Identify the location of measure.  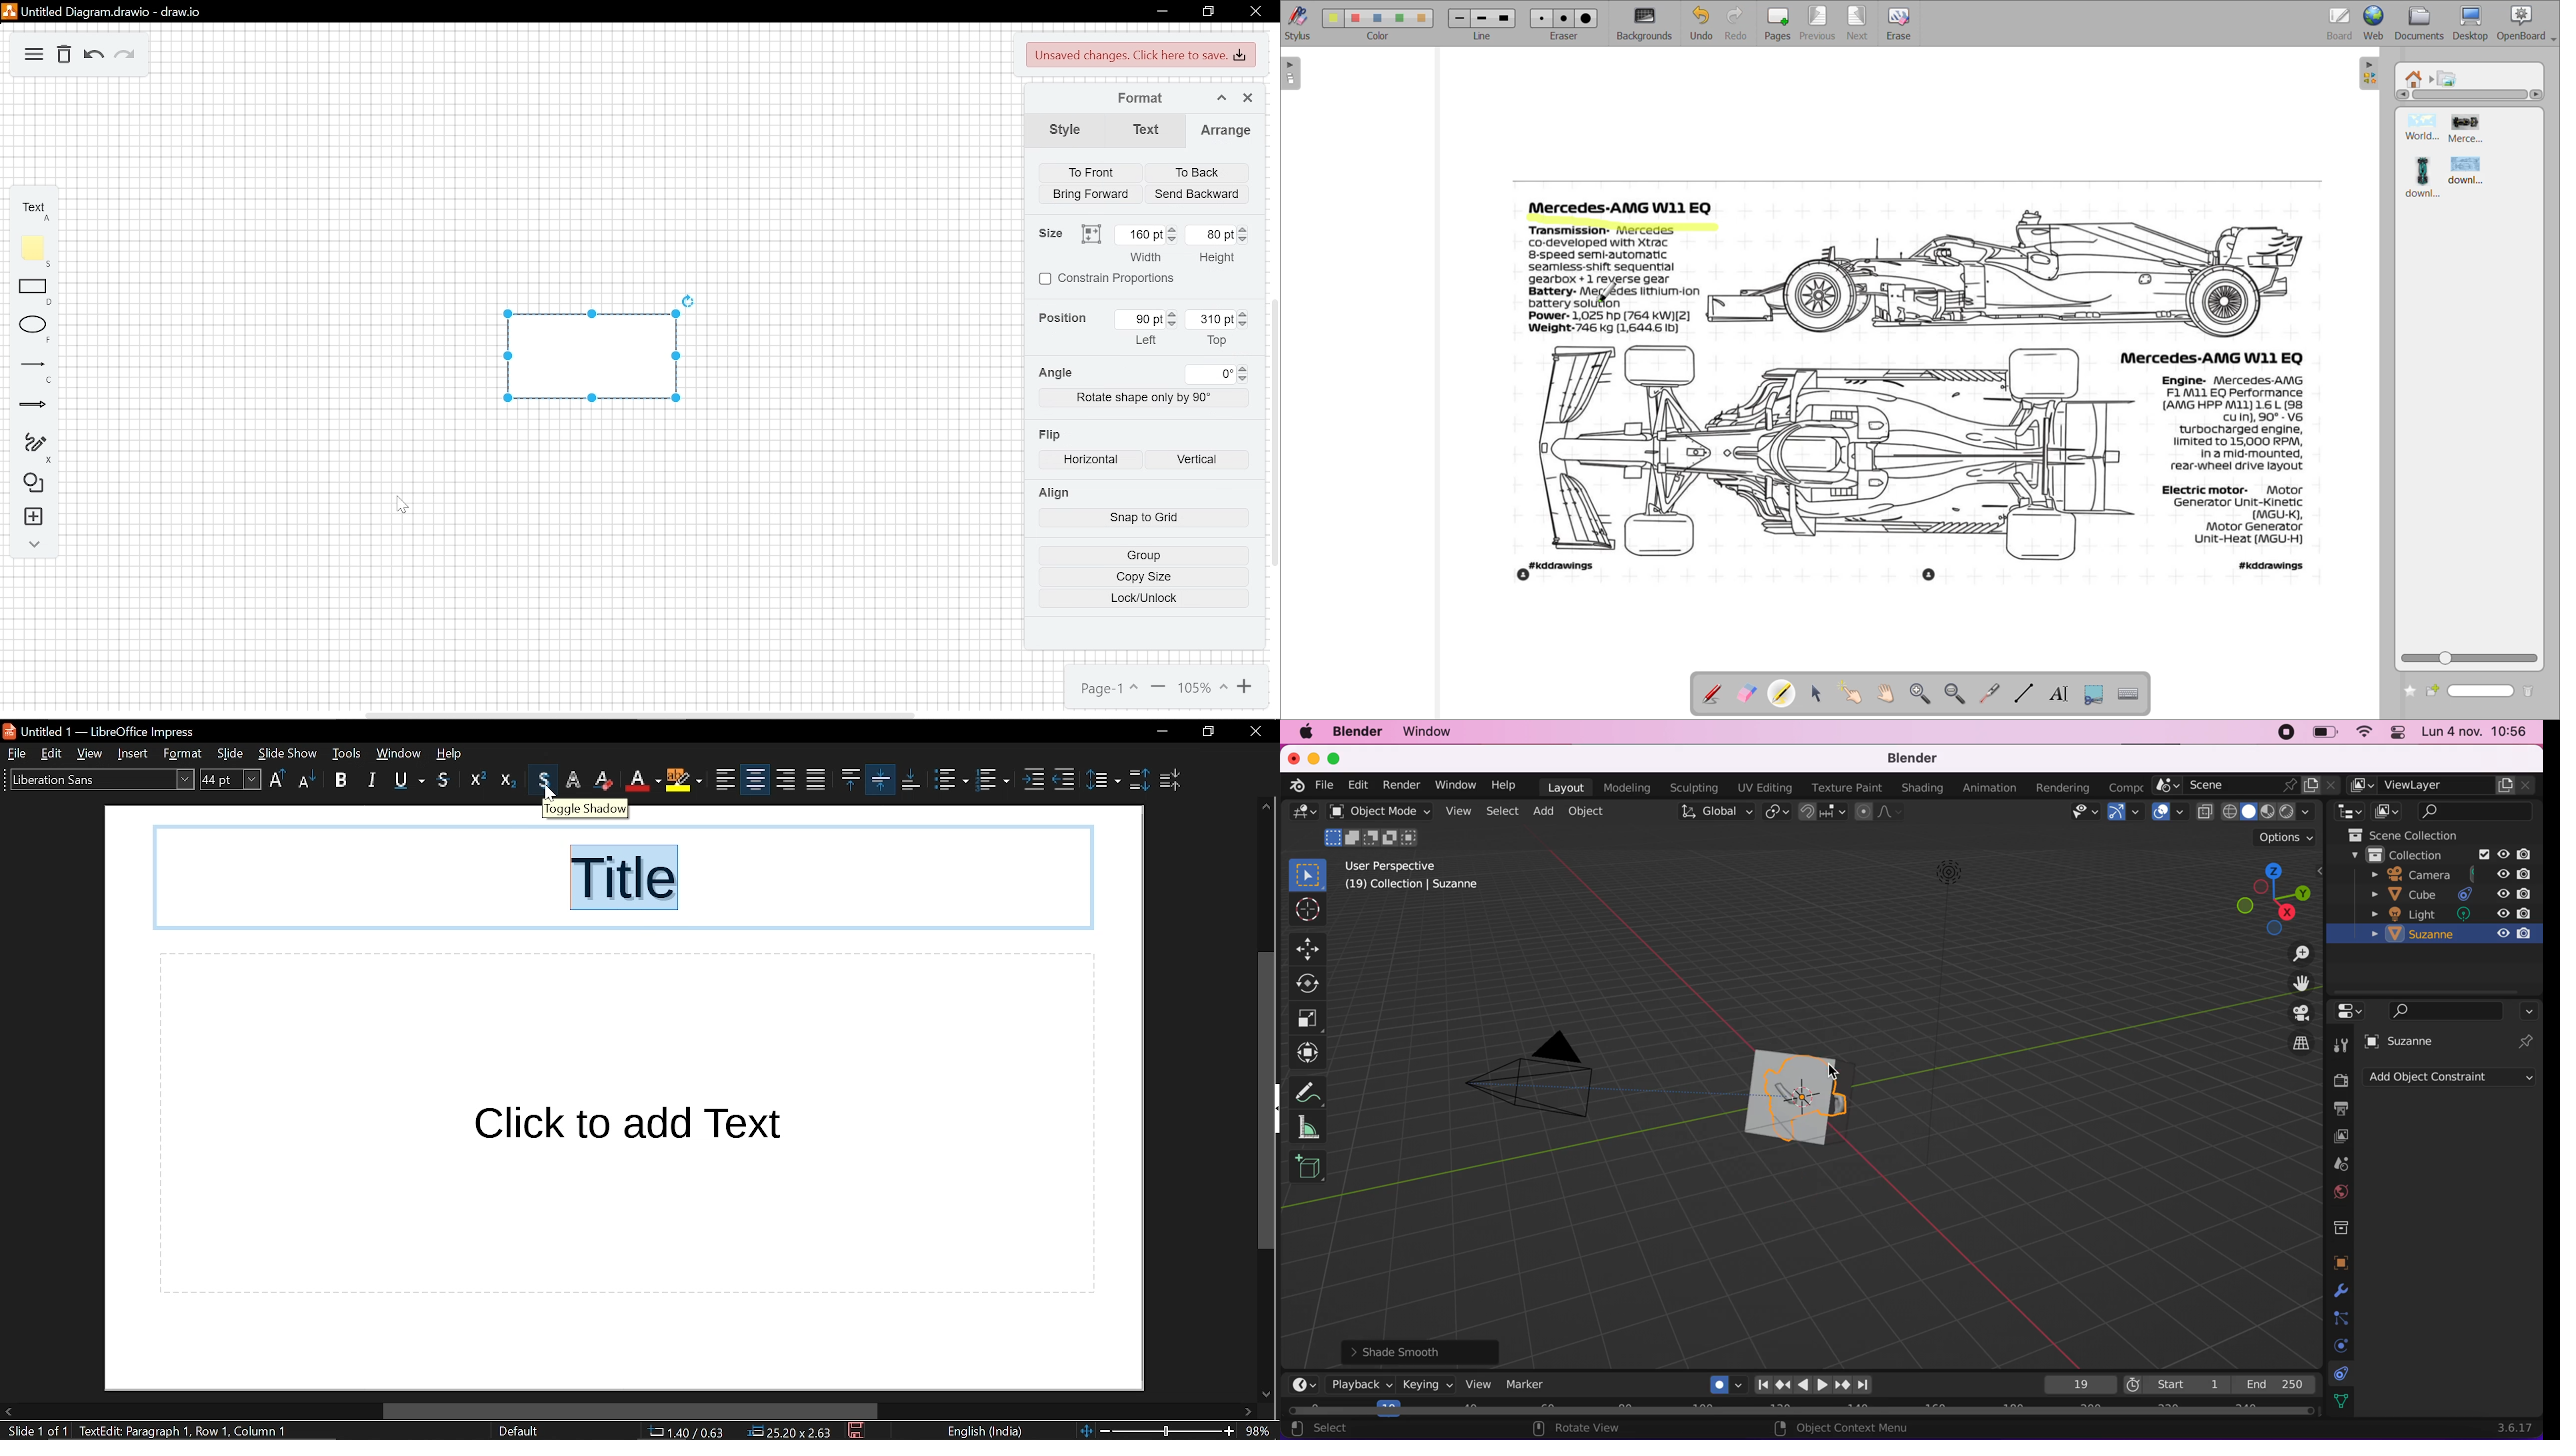
(1309, 1129).